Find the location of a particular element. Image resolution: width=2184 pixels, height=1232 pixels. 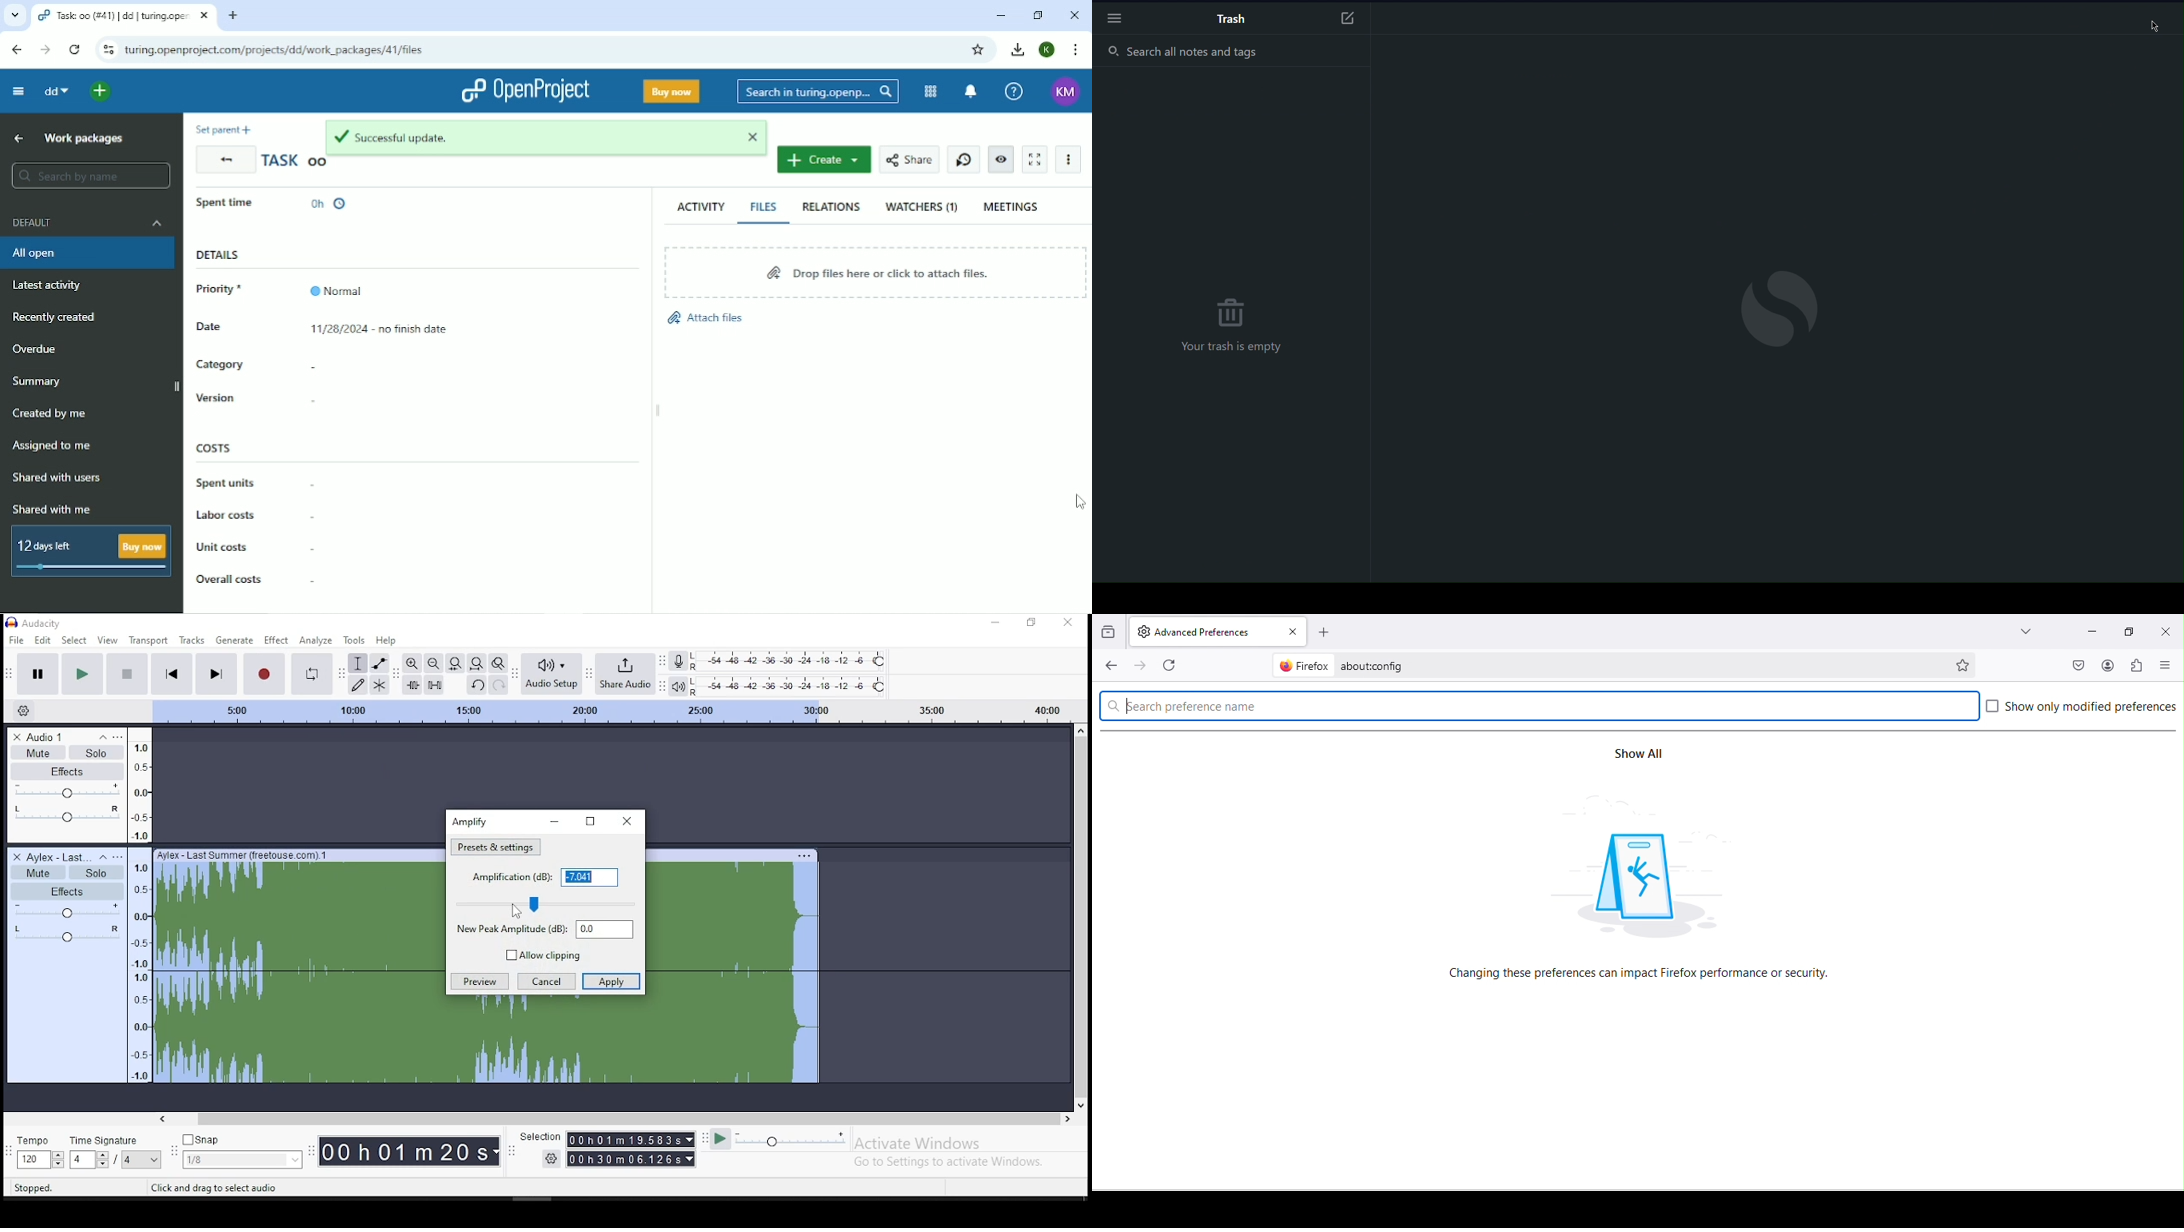

delete track is located at coordinates (18, 736).